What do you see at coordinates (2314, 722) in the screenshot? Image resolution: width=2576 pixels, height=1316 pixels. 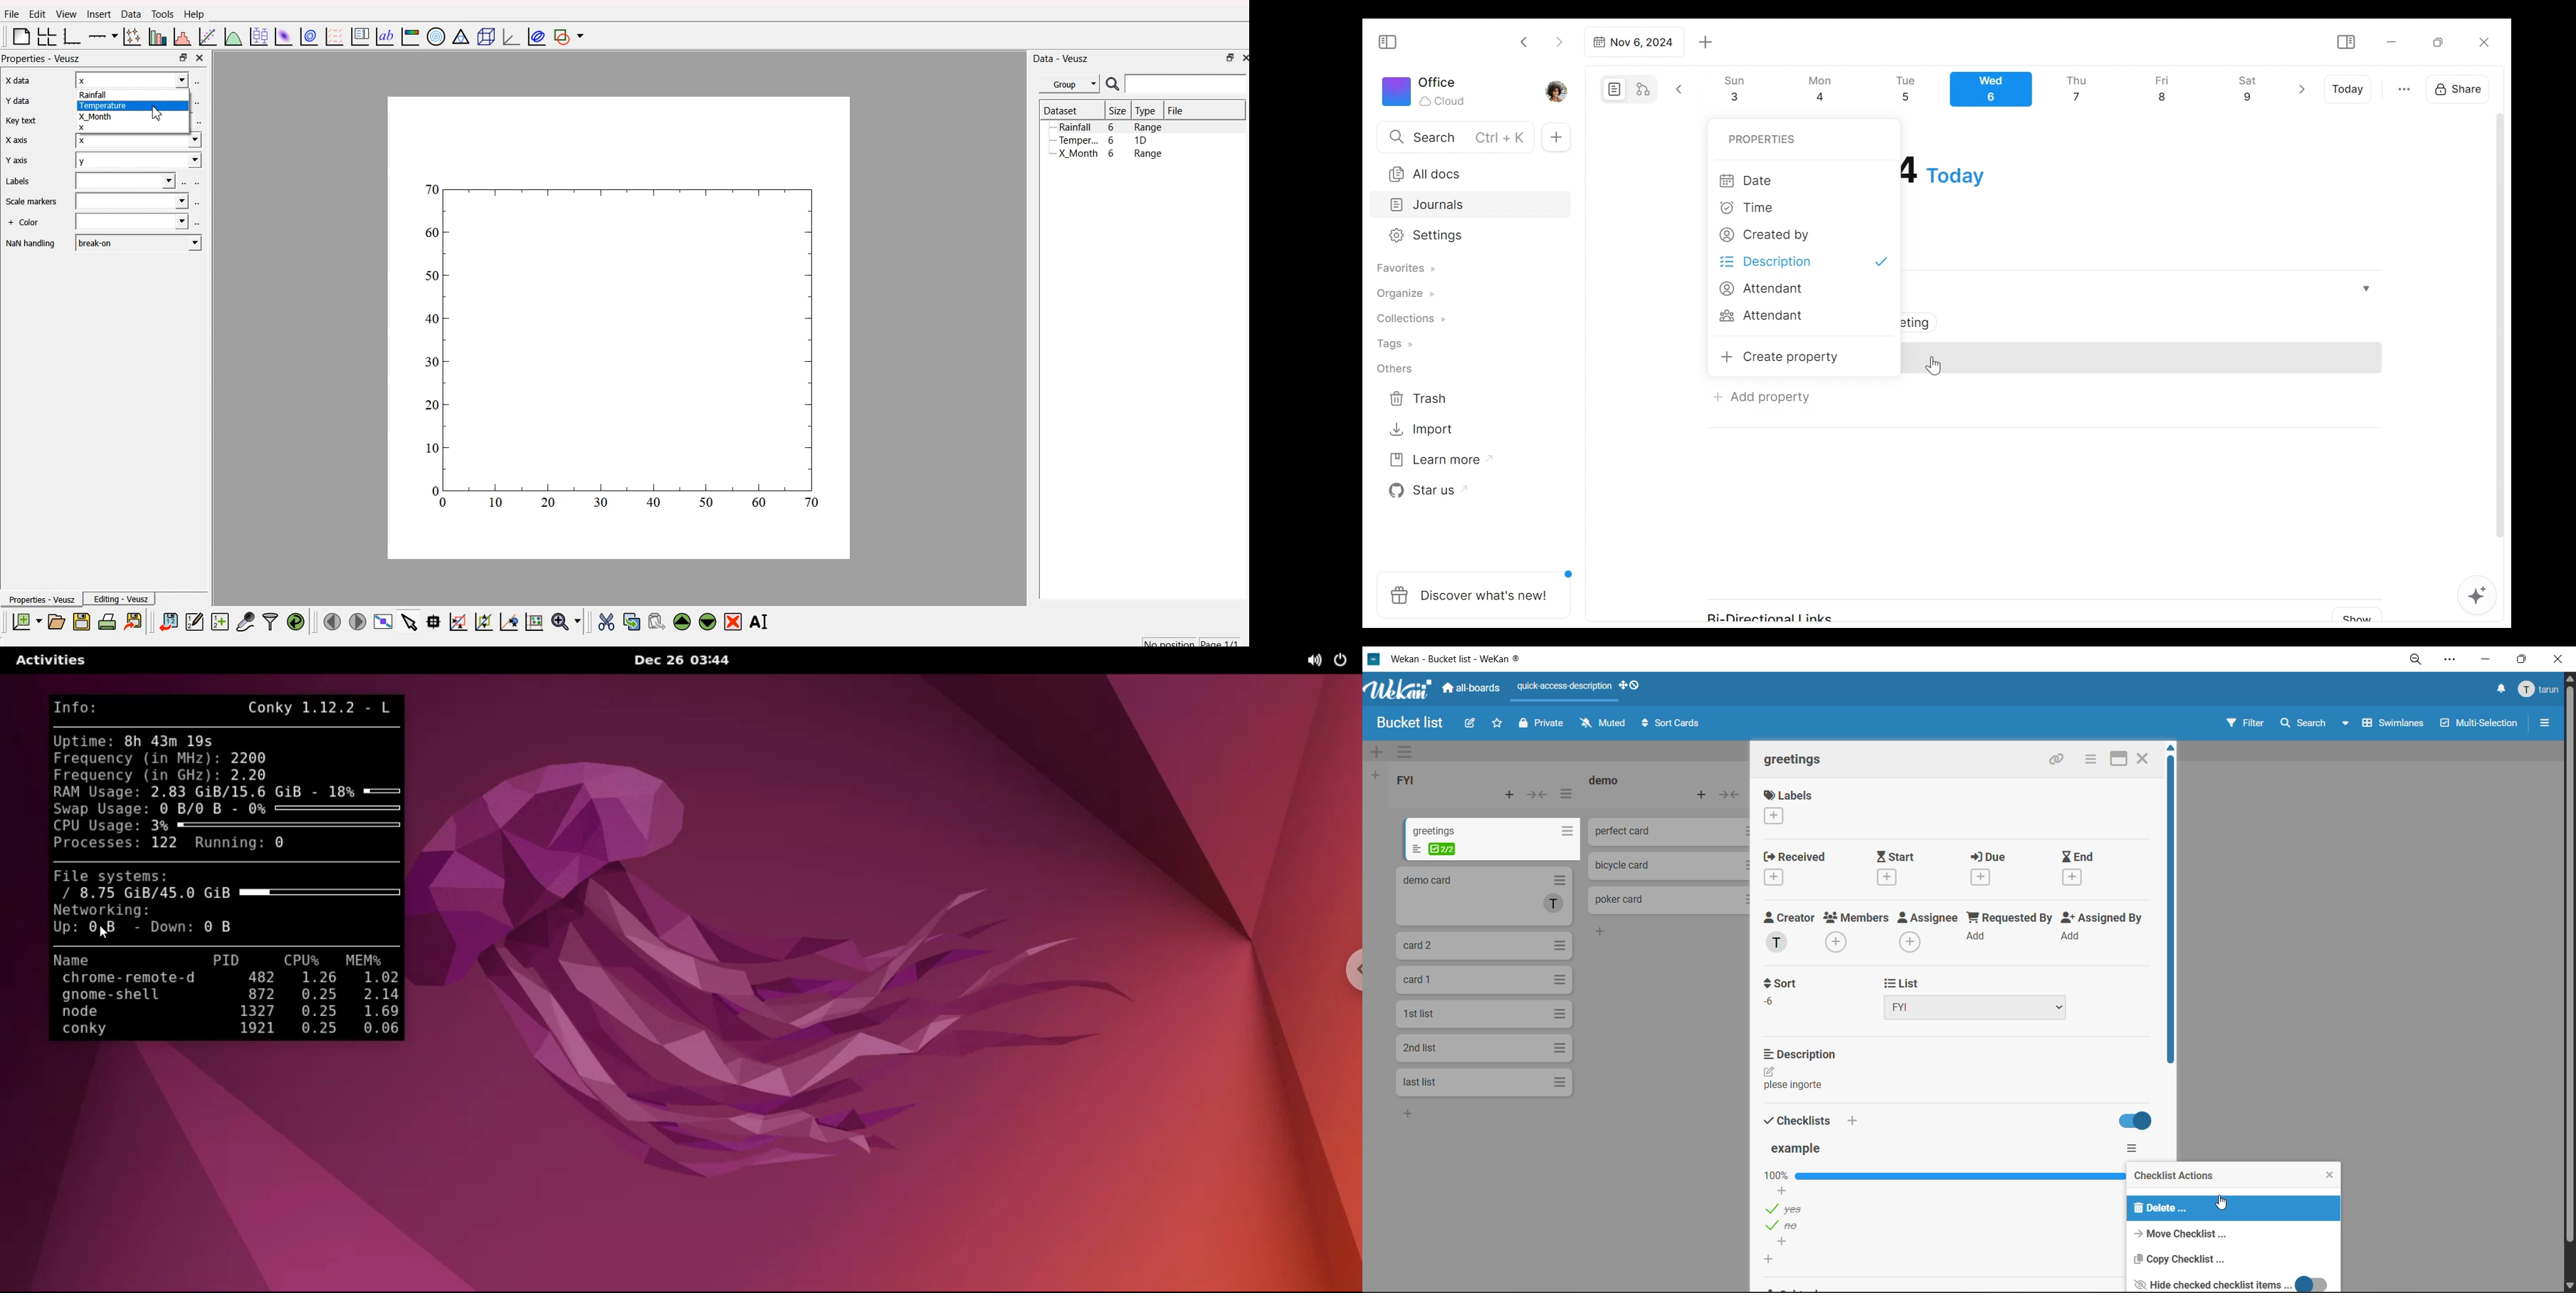 I see `search` at bounding box center [2314, 722].